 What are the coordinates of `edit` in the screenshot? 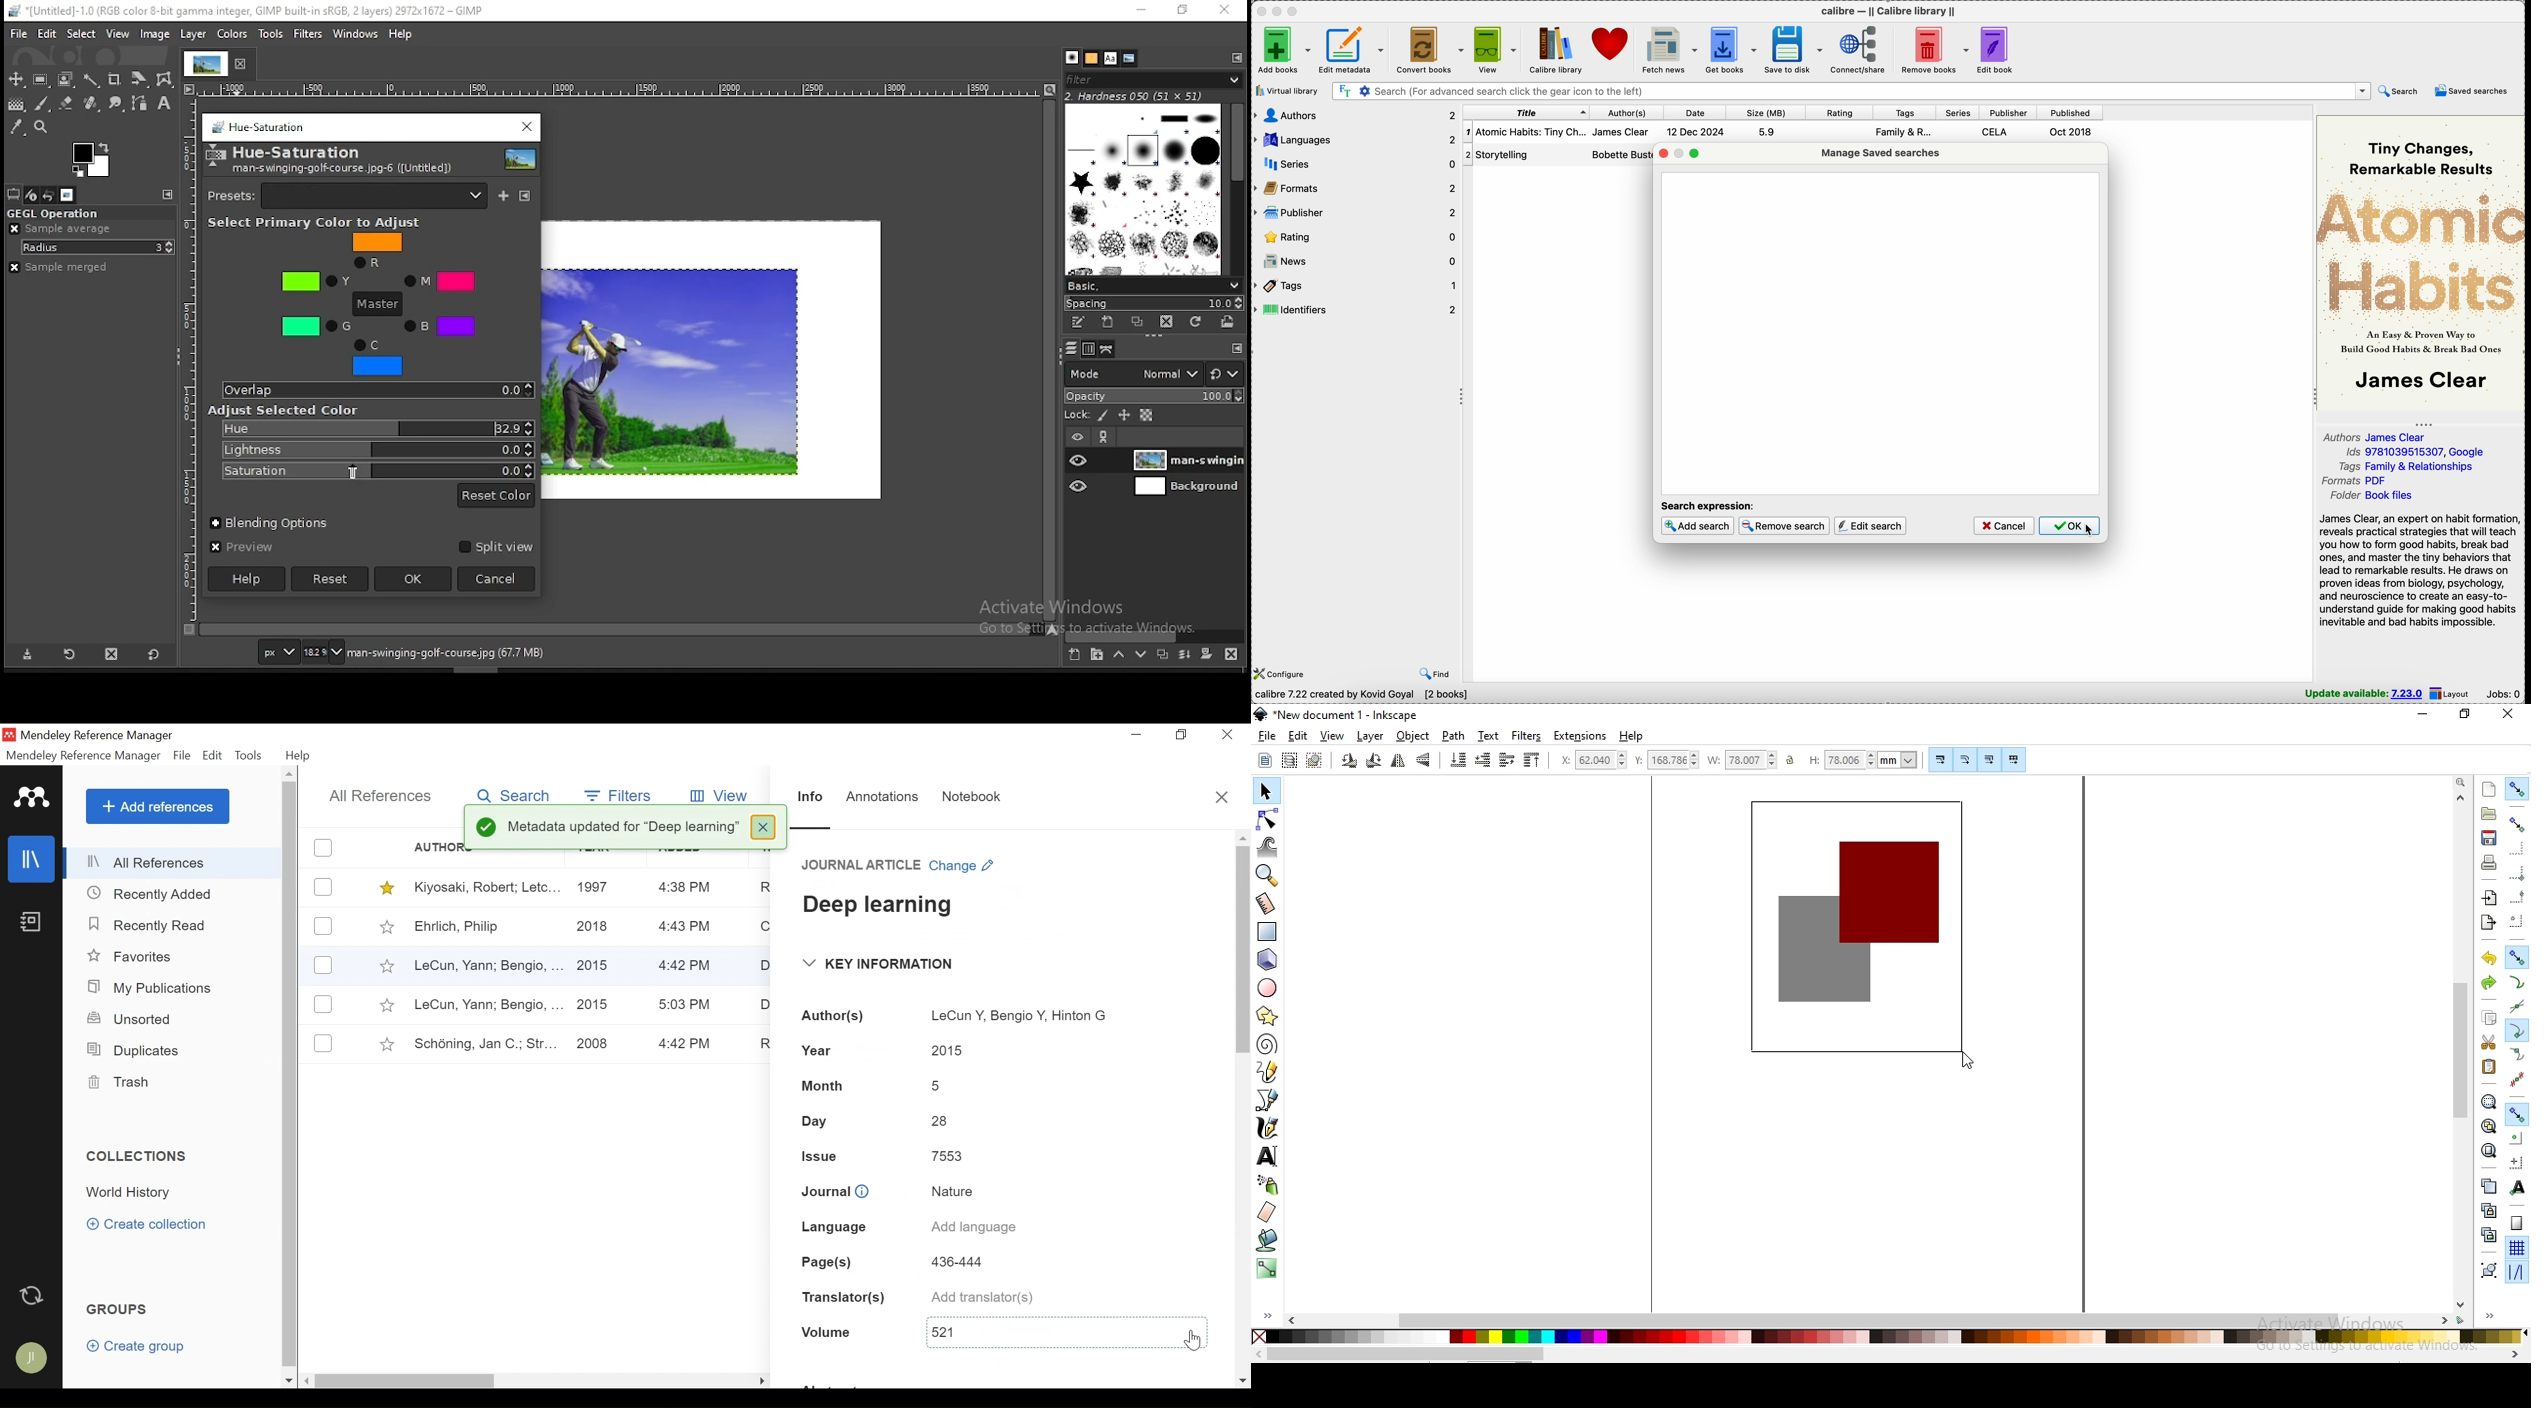 It's located at (47, 33).